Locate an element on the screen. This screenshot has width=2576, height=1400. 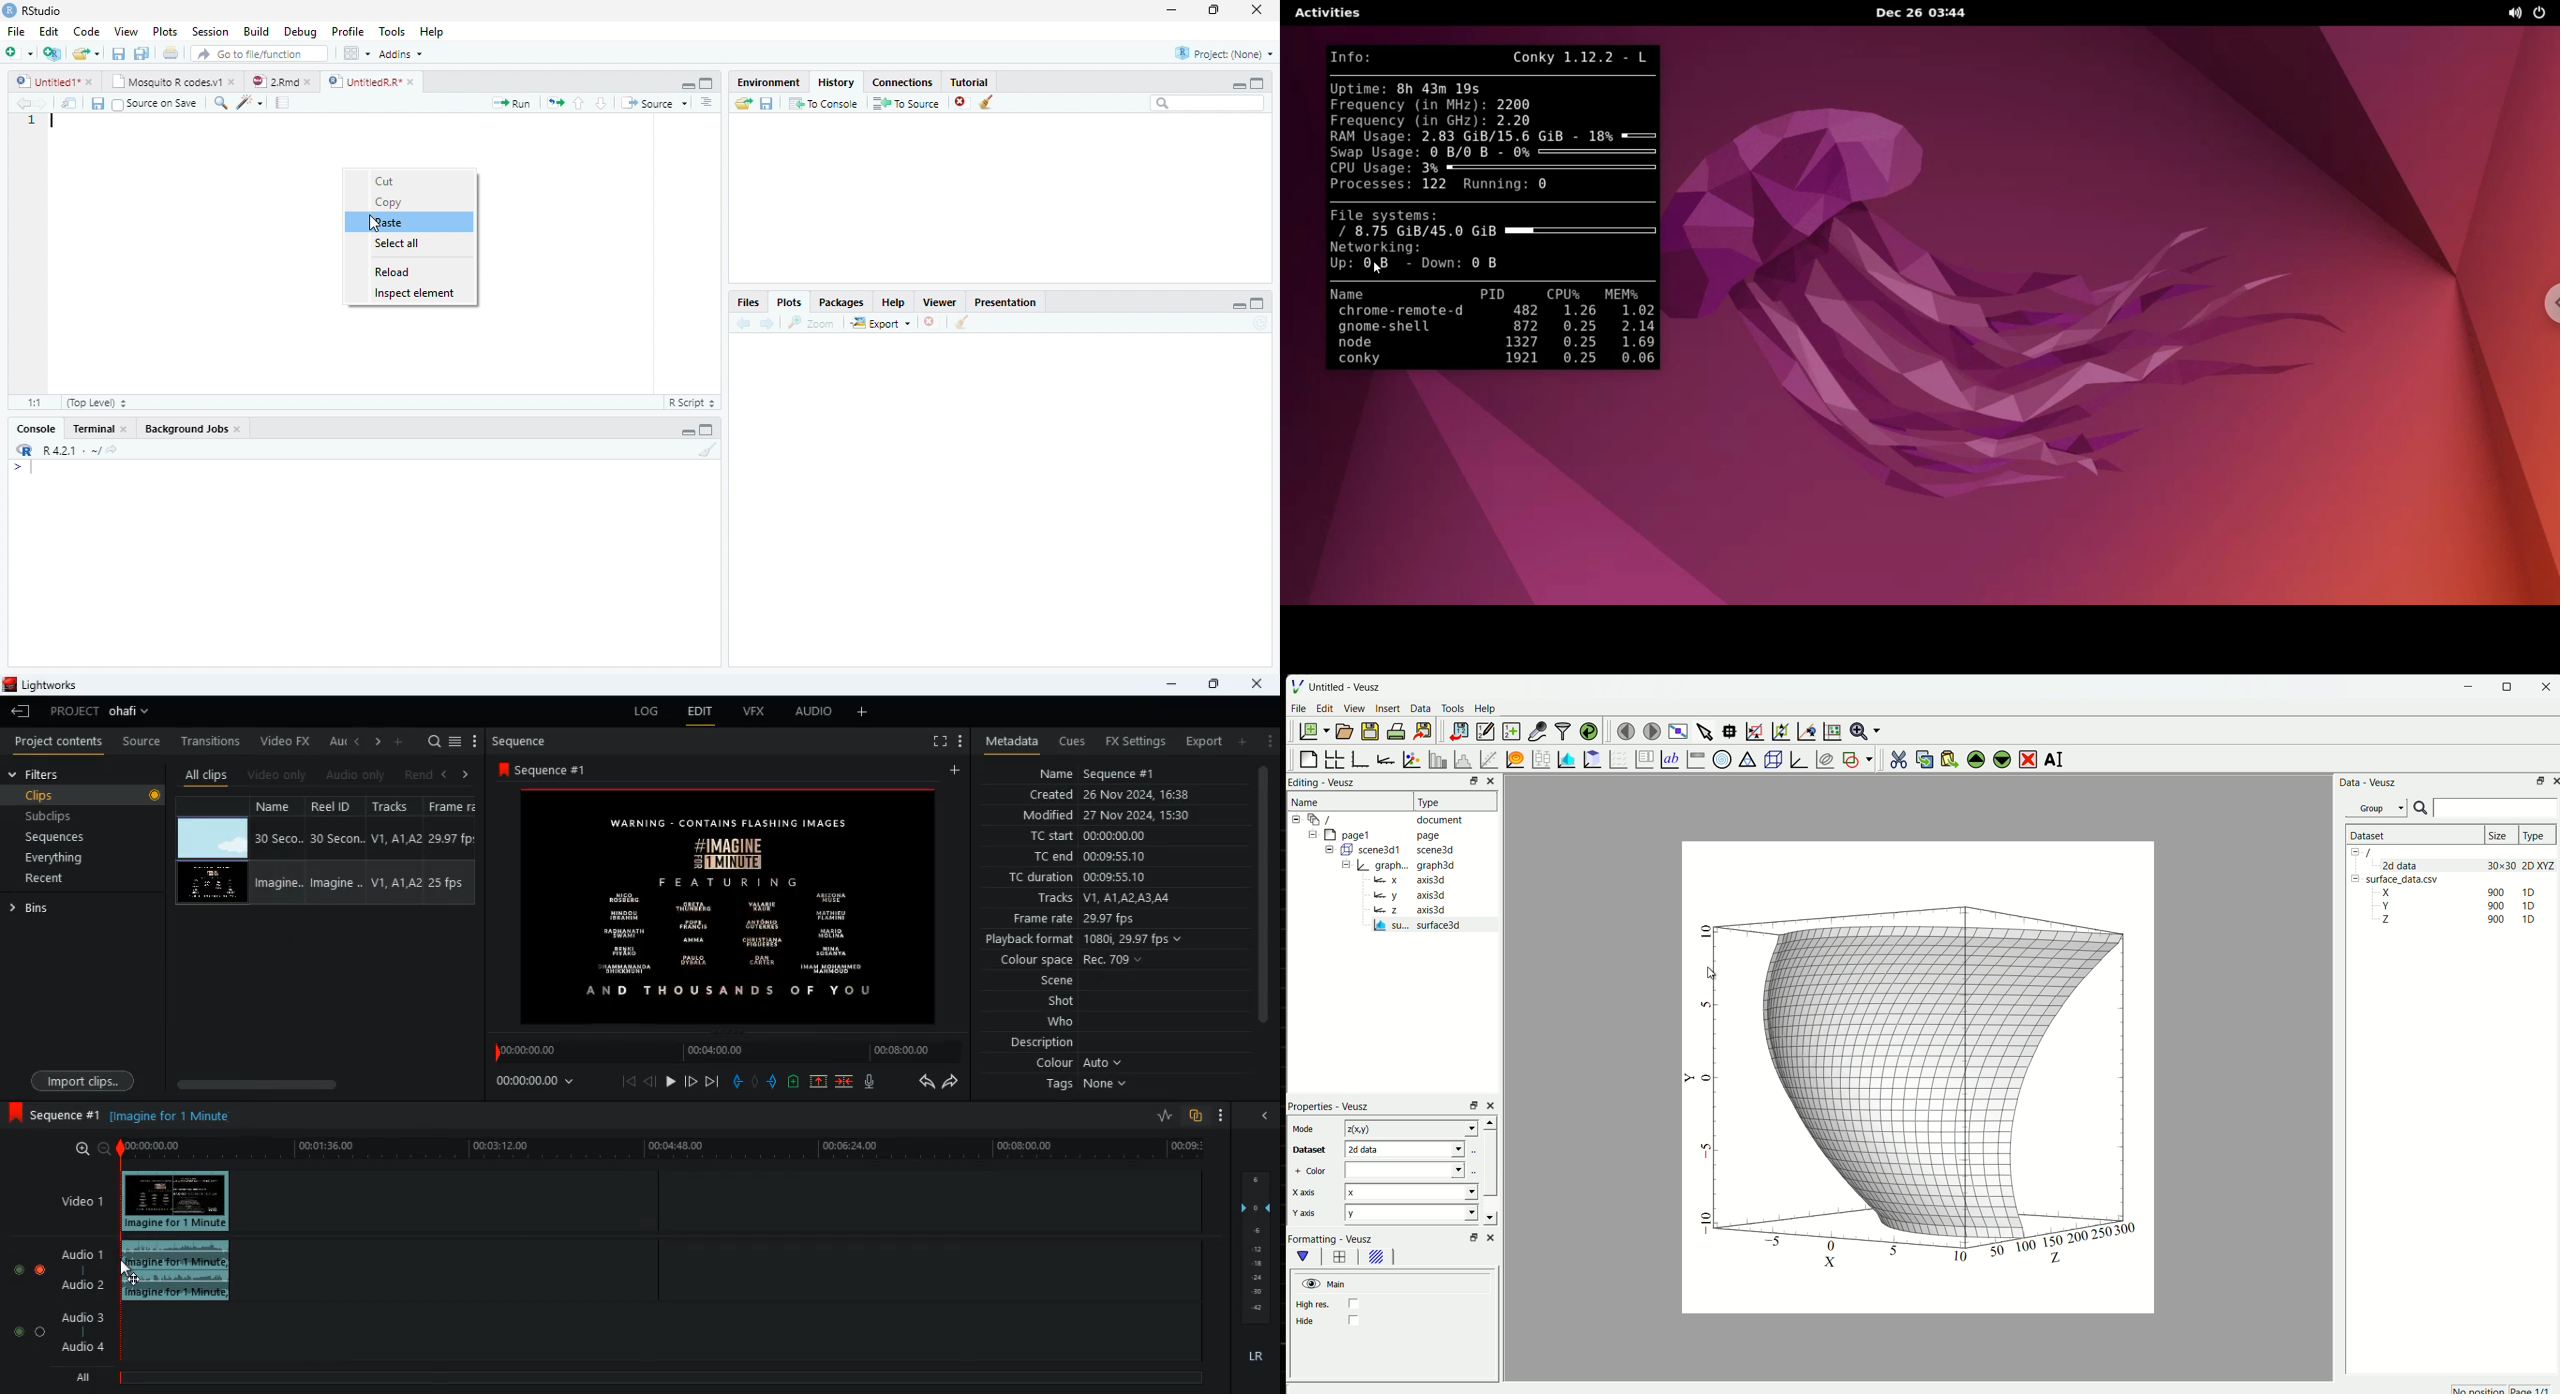
close is located at coordinates (2546, 685).